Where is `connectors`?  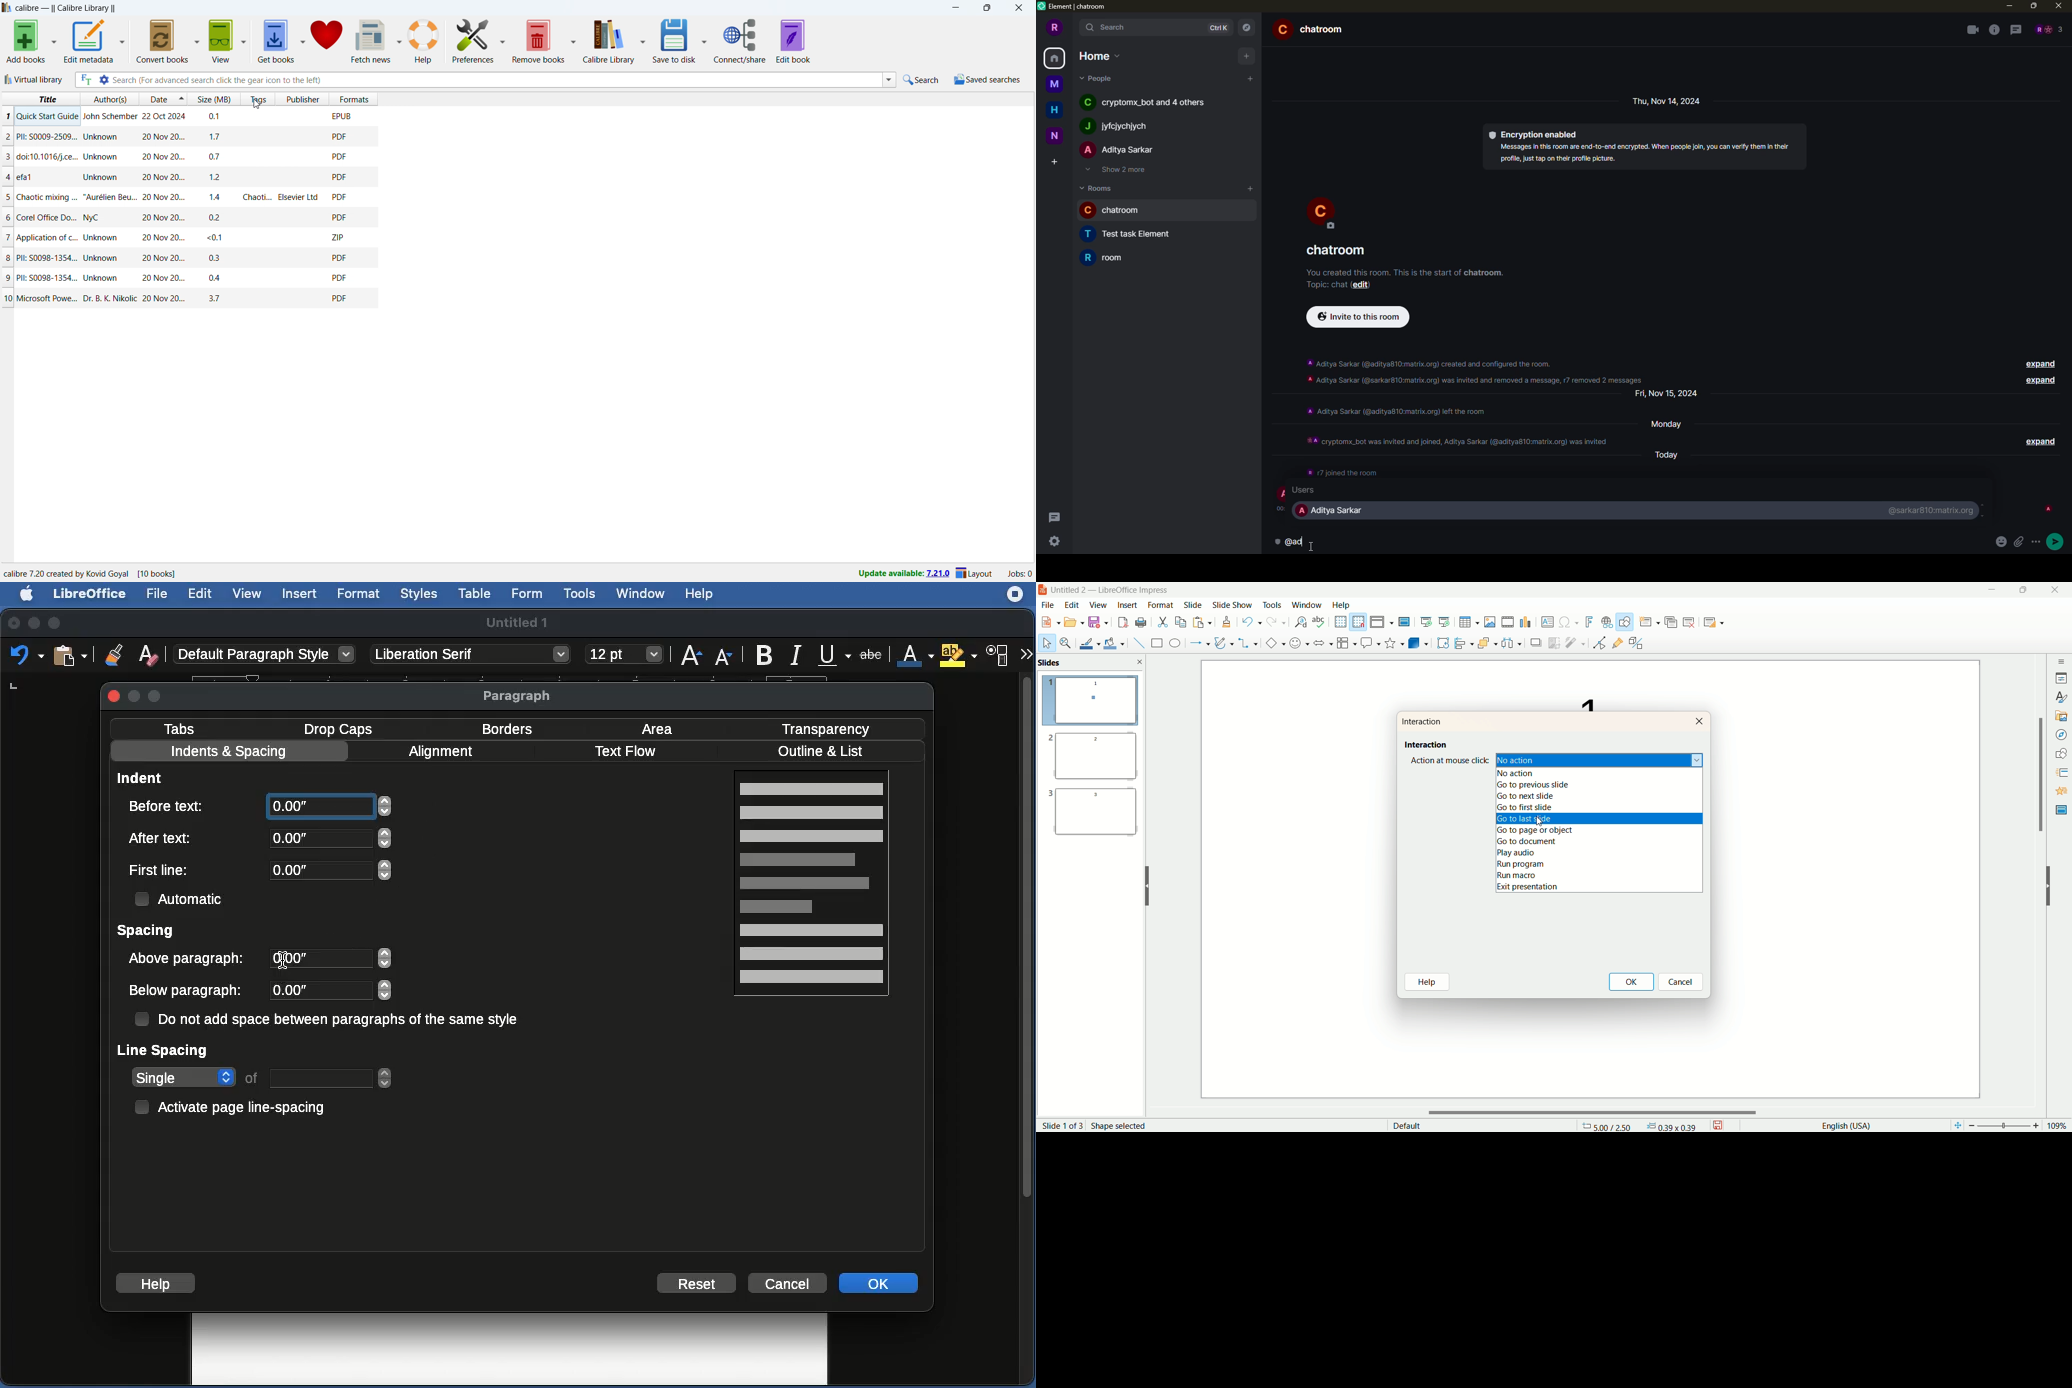 connectors is located at coordinates (1248, 643).